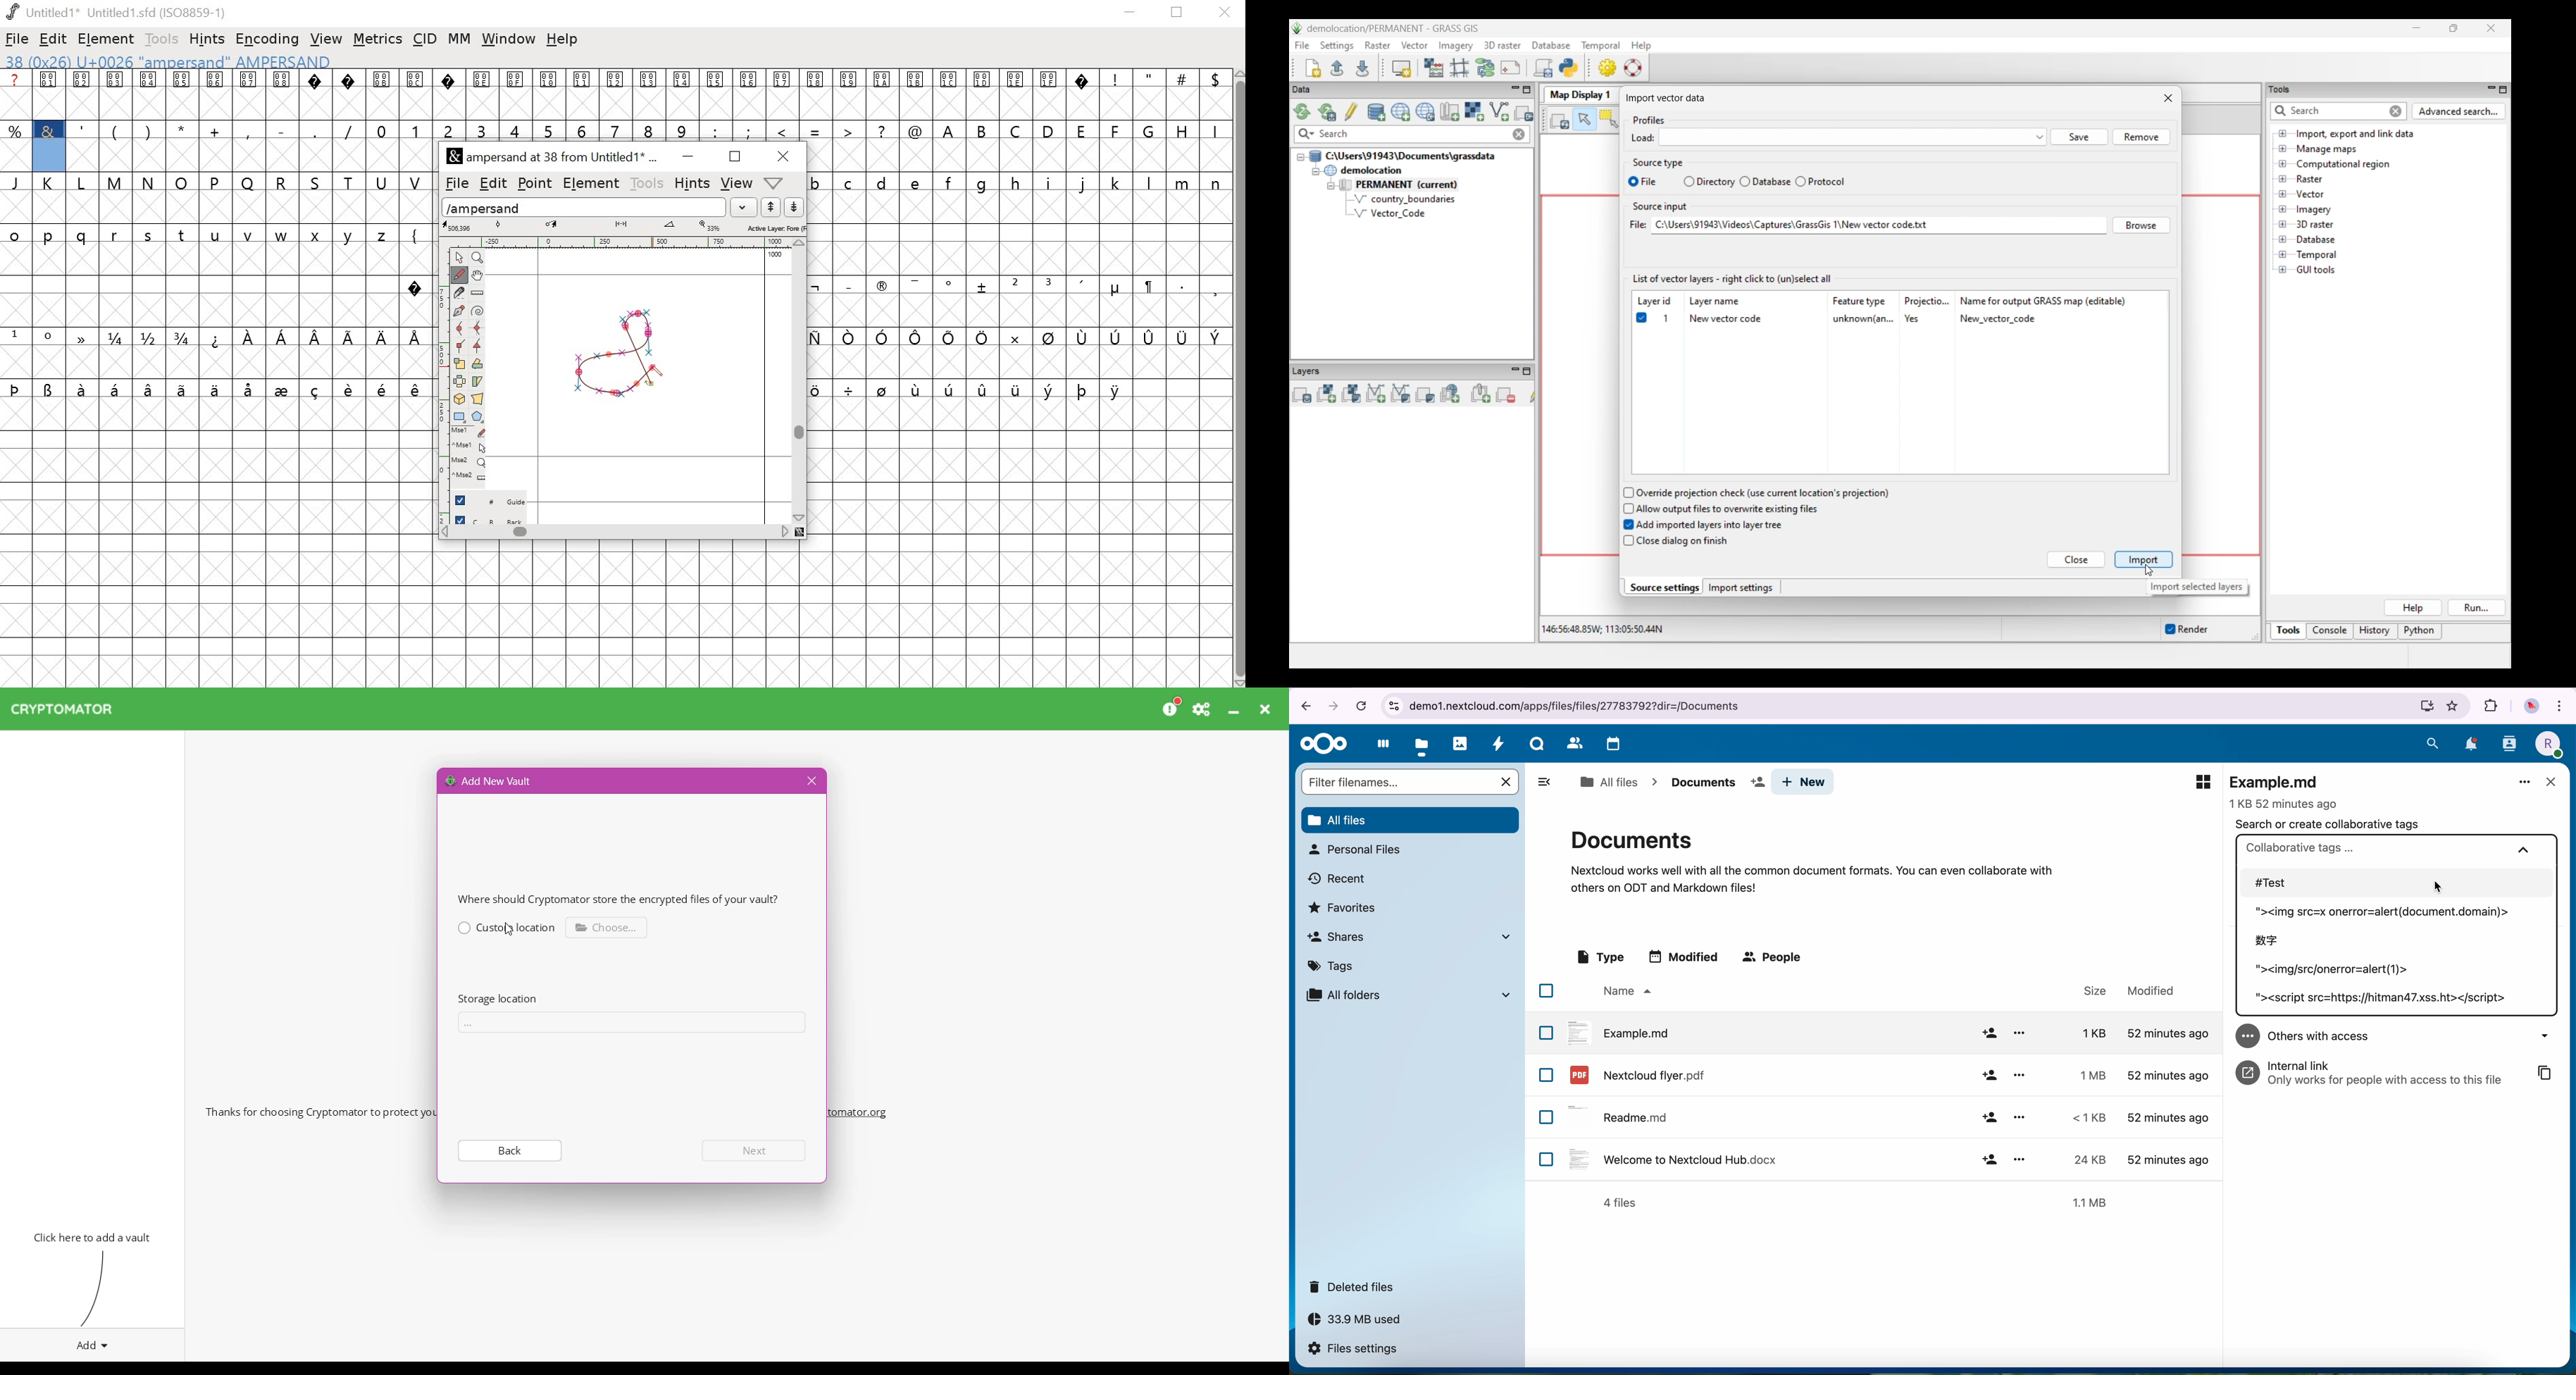 Image resolution: width=2576 pixels, height=1400 pixels. Describe the element at coordinates (1621, 1115) in the screenshot. I see `readme.md` at that location.